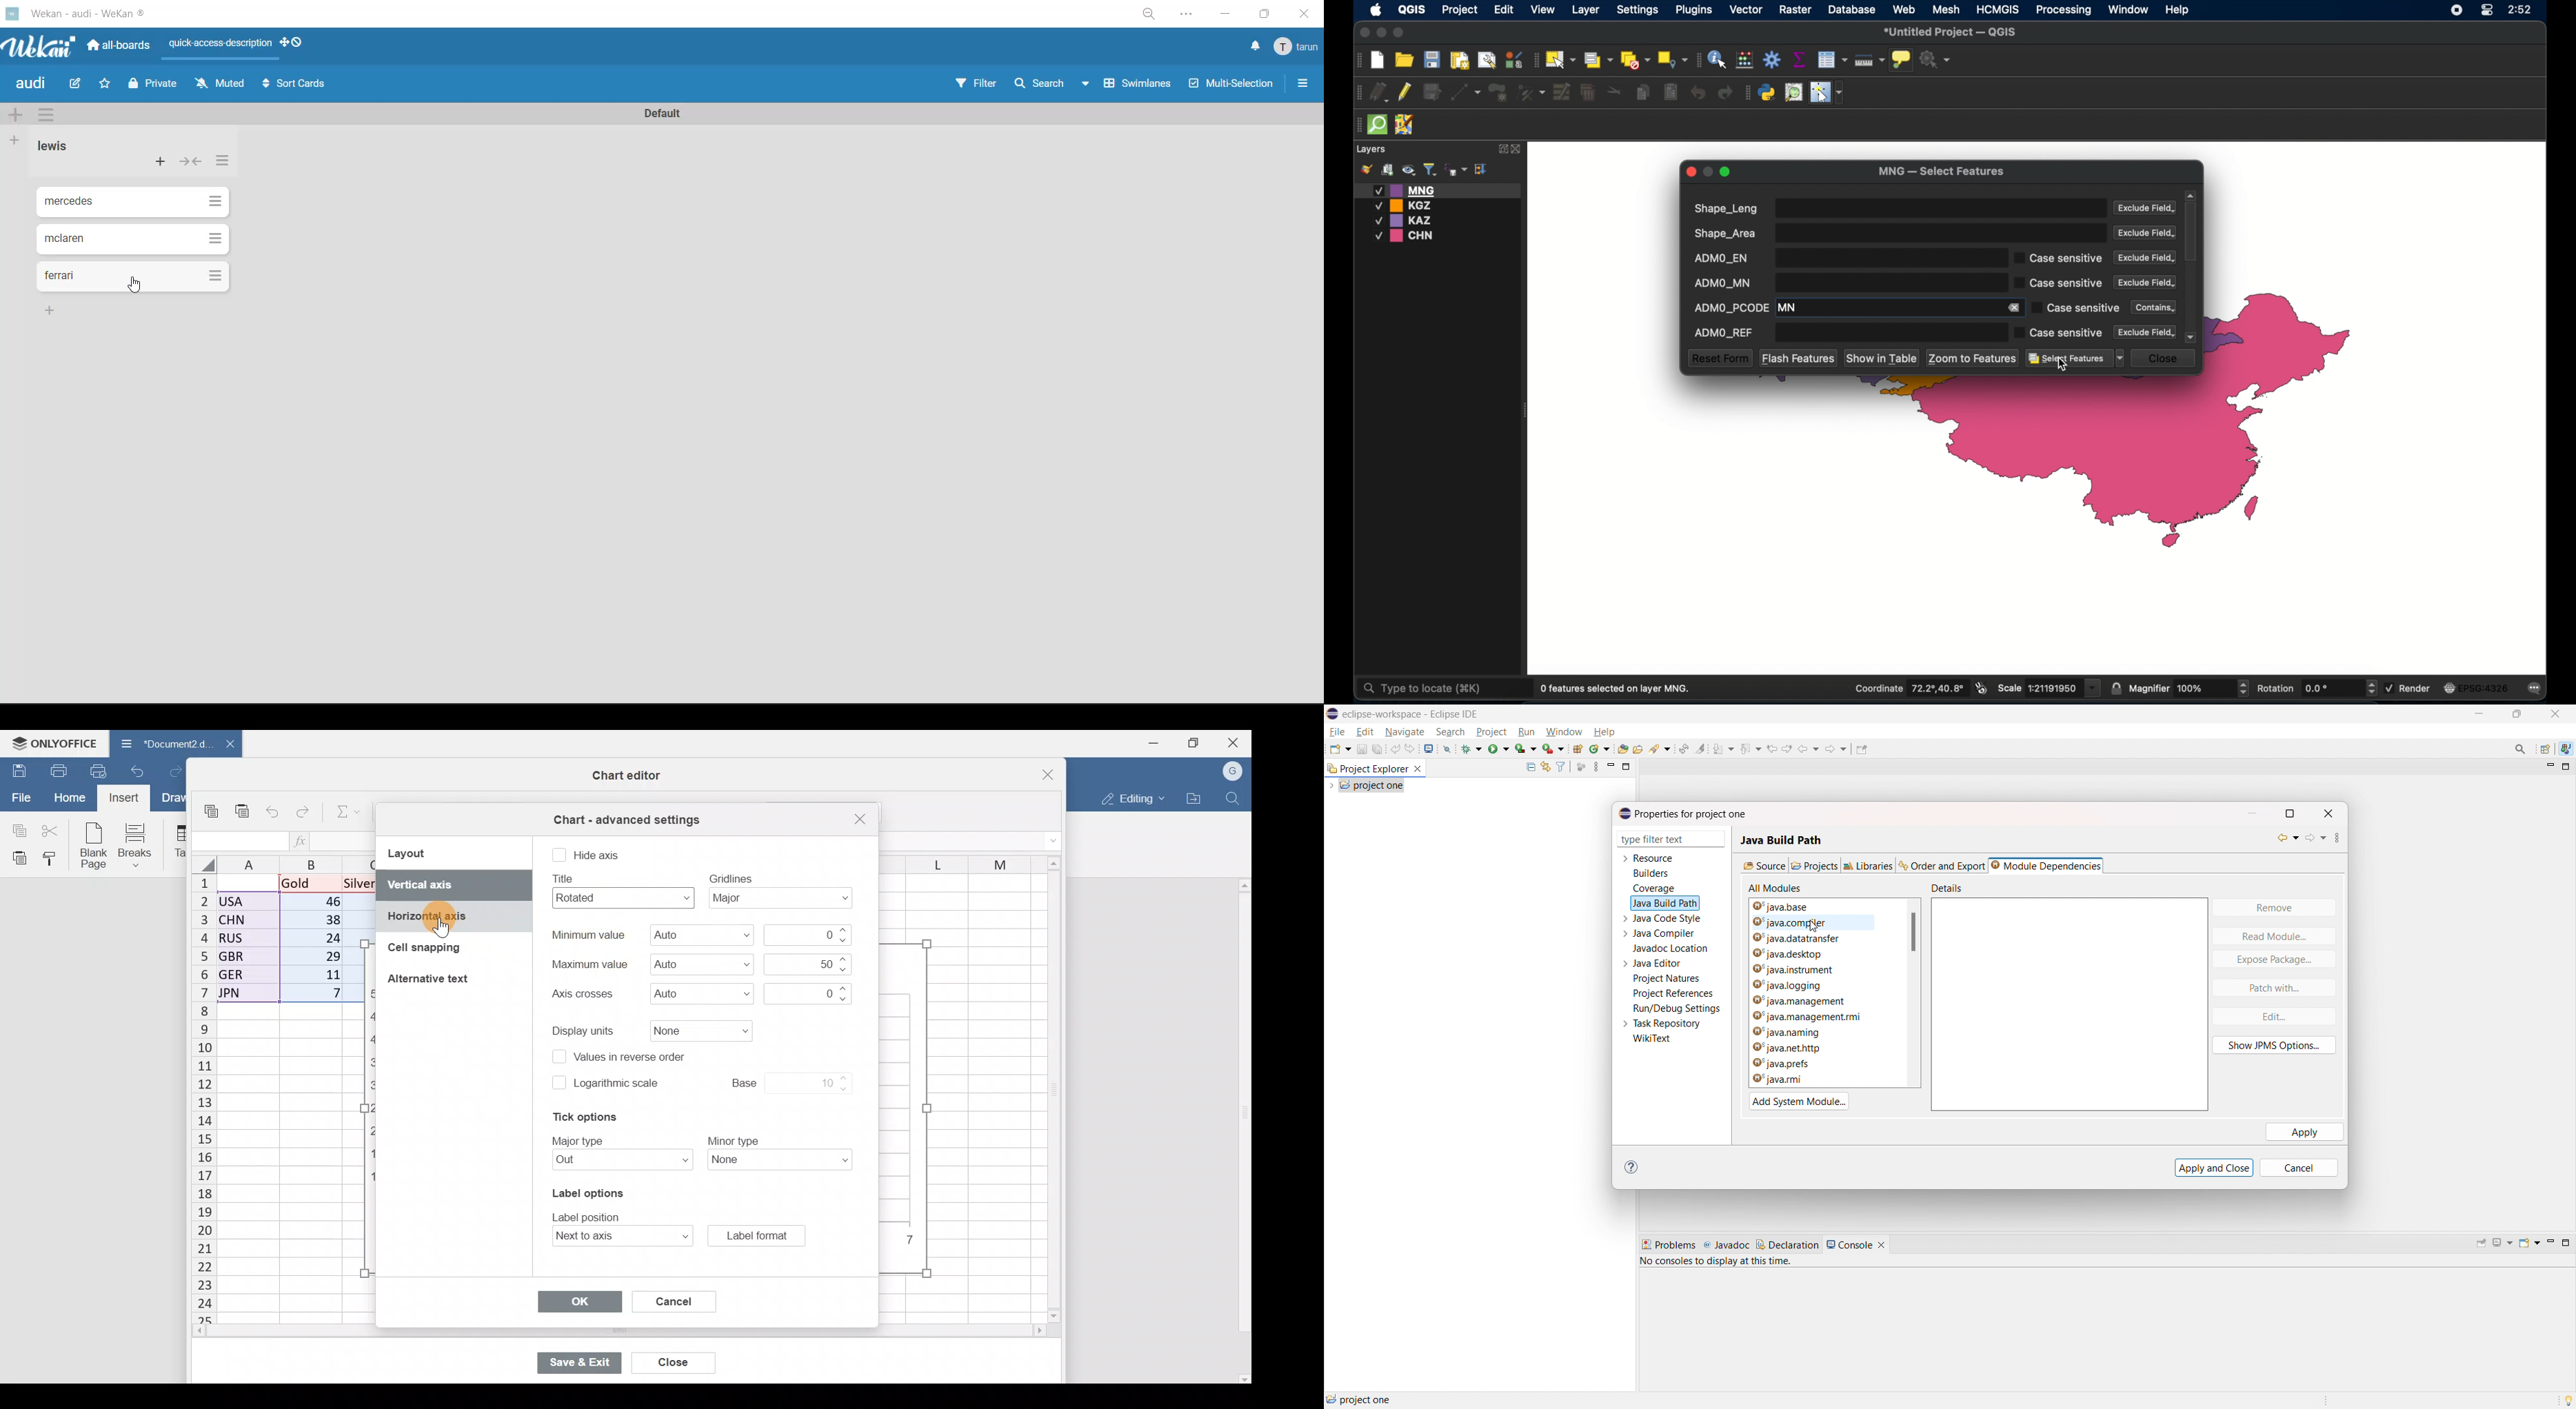 This screenshot has width=2576, height=1428. Describe the element at coordinates (618, 1236) in the screenshot. I see `Label position` at that location.